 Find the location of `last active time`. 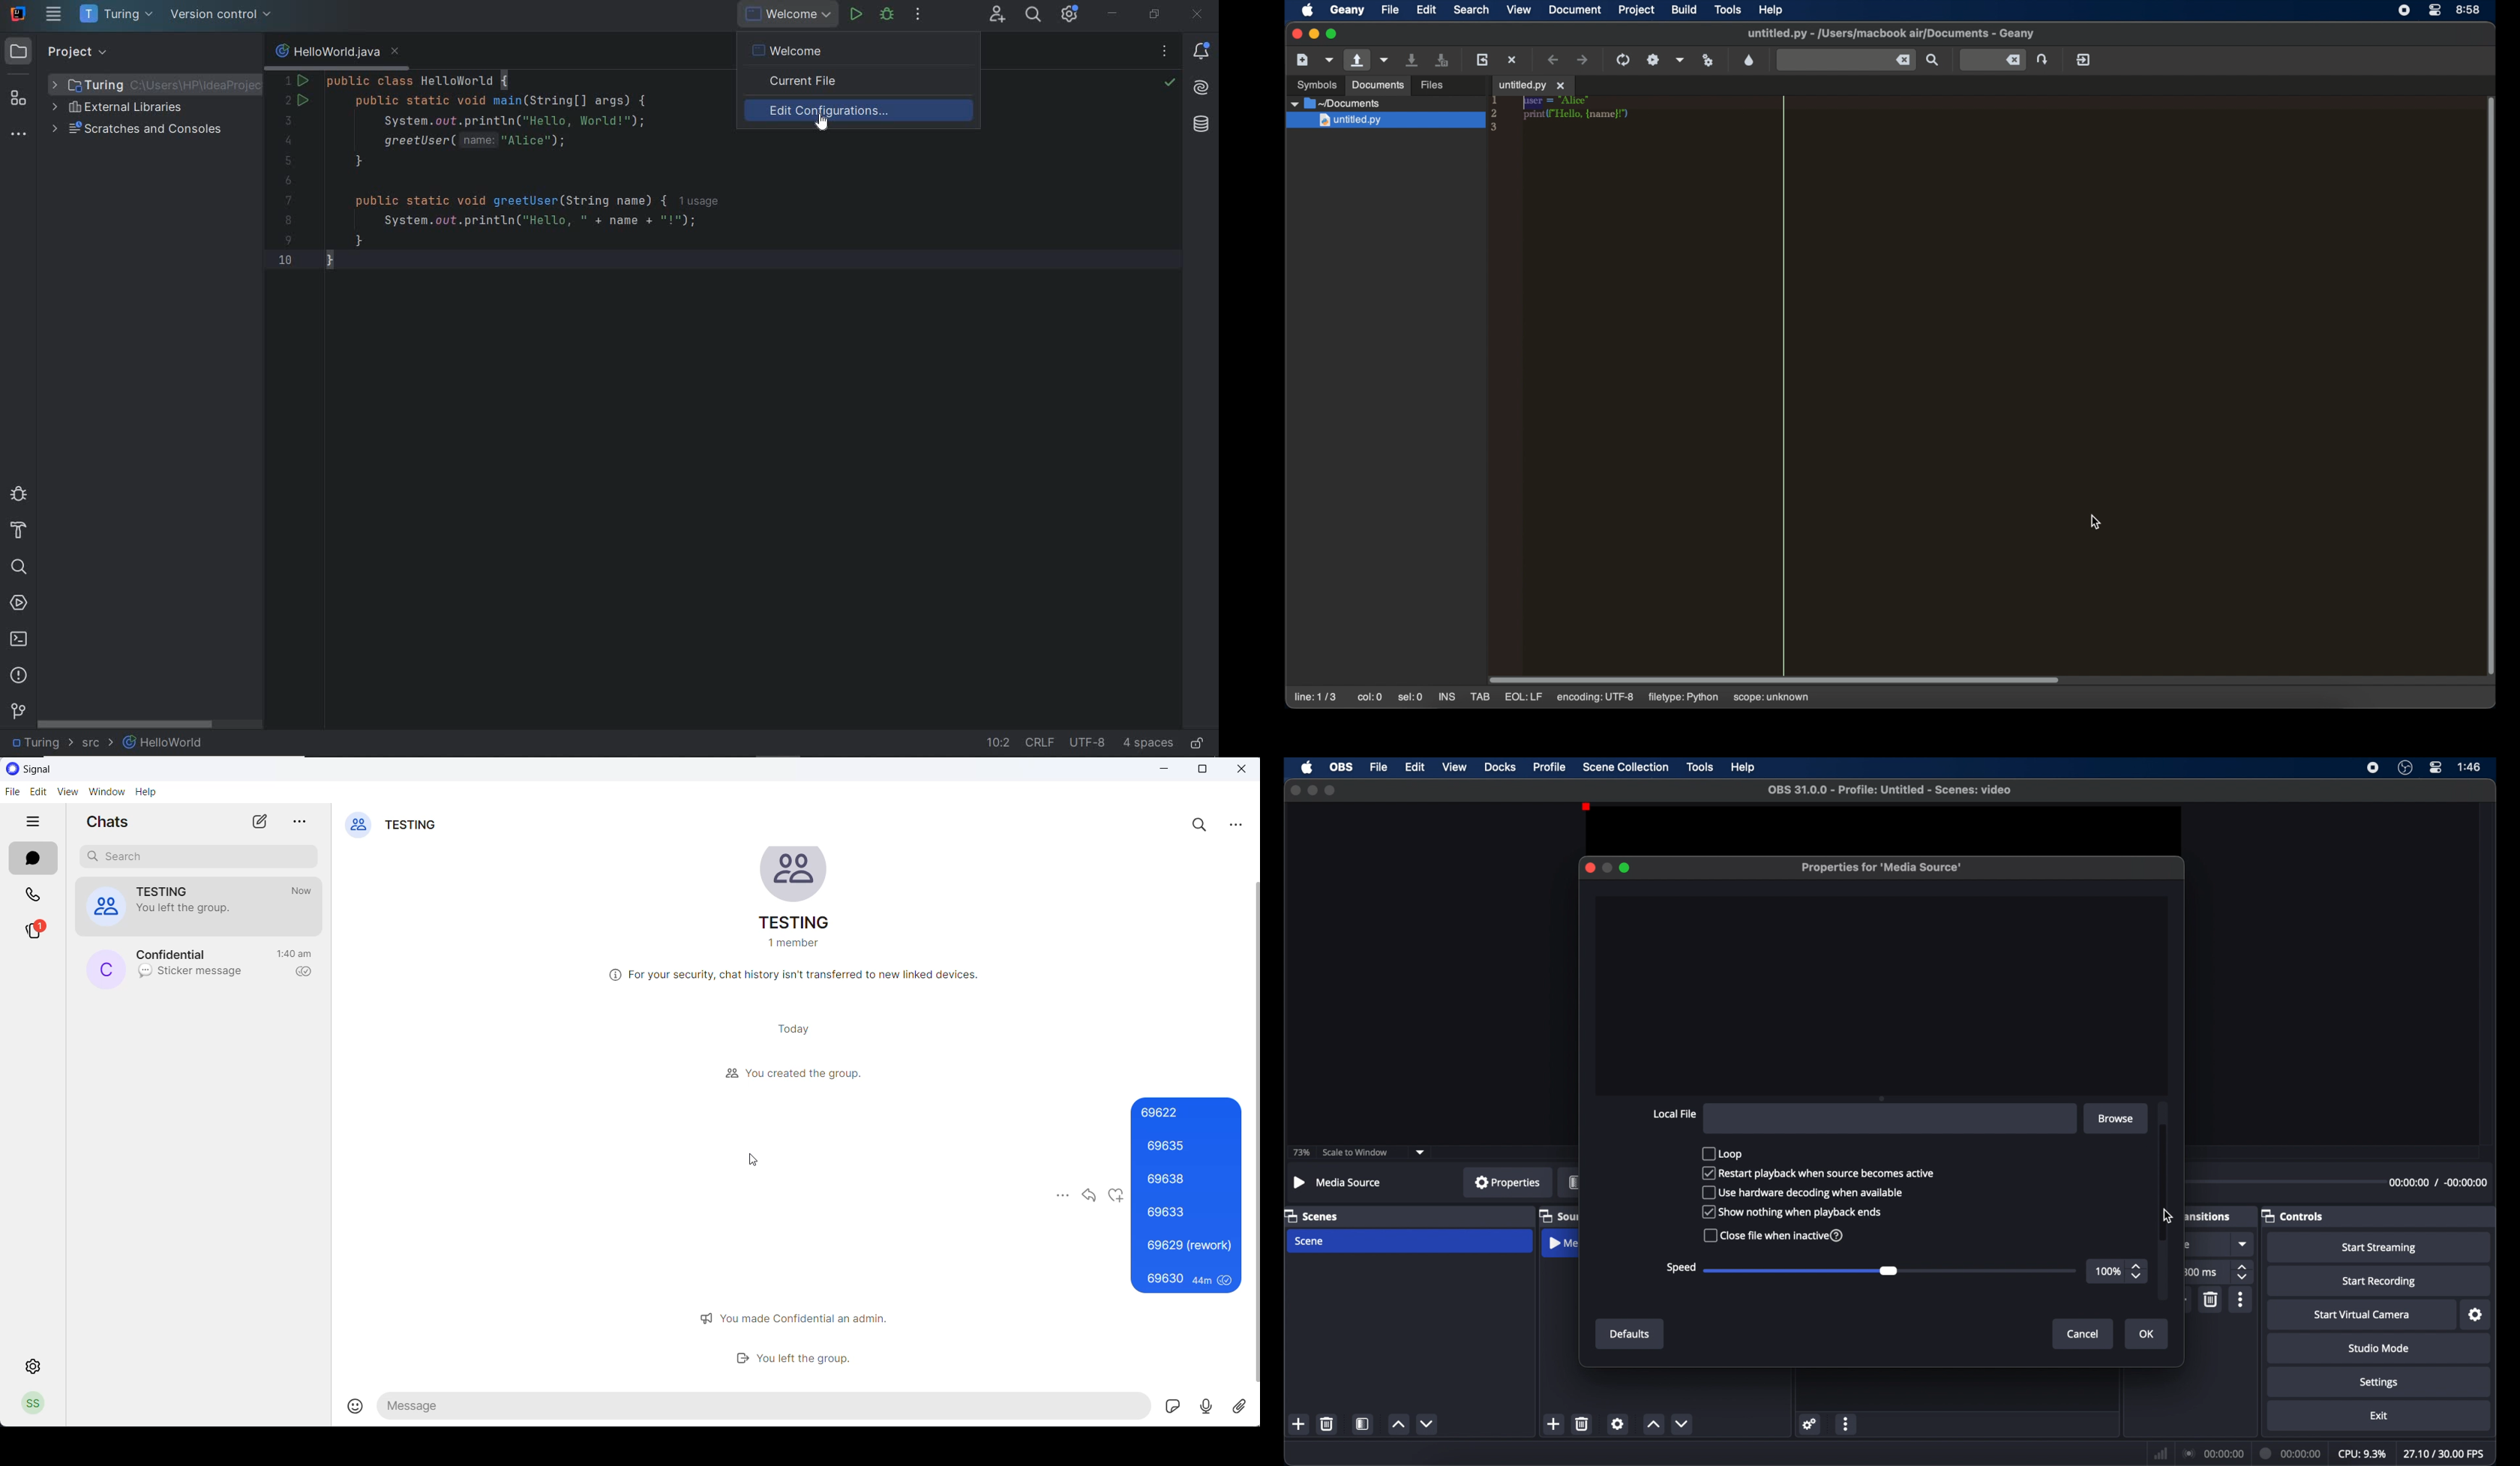

last active time is located at coordinates (303, 891).